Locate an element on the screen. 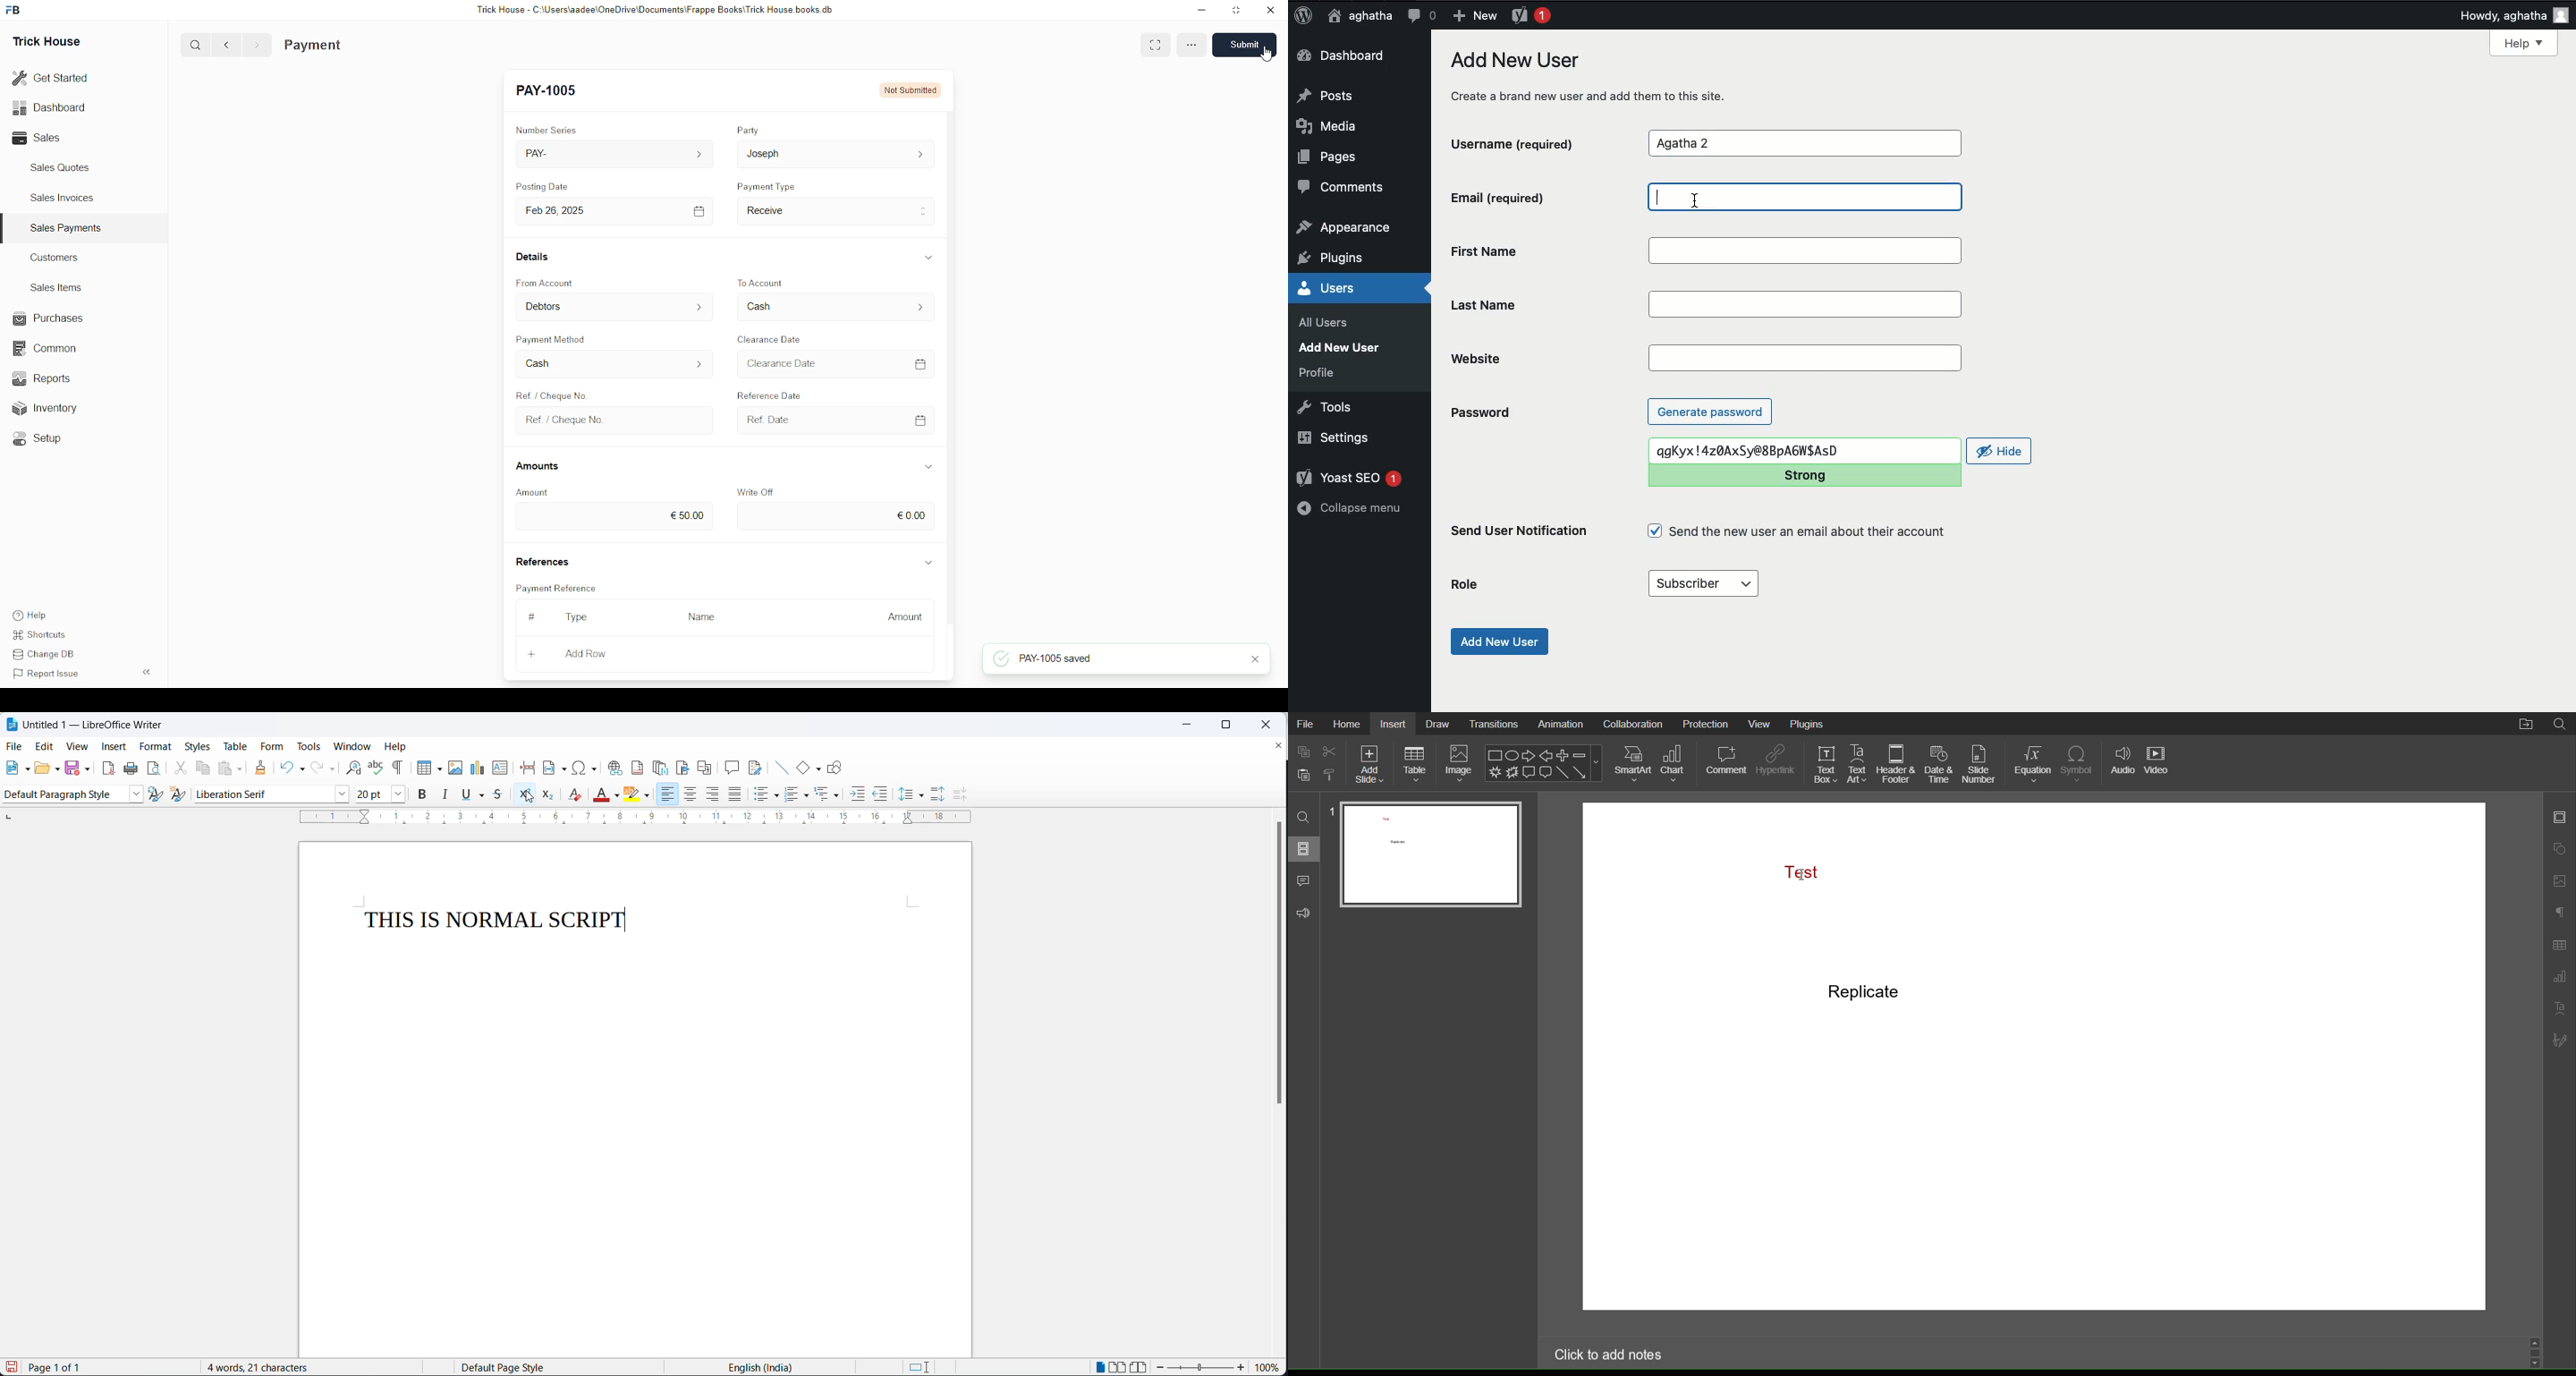 The height and width of the screenshot is (1400, 2576). form is located at coordinates (273, 747).